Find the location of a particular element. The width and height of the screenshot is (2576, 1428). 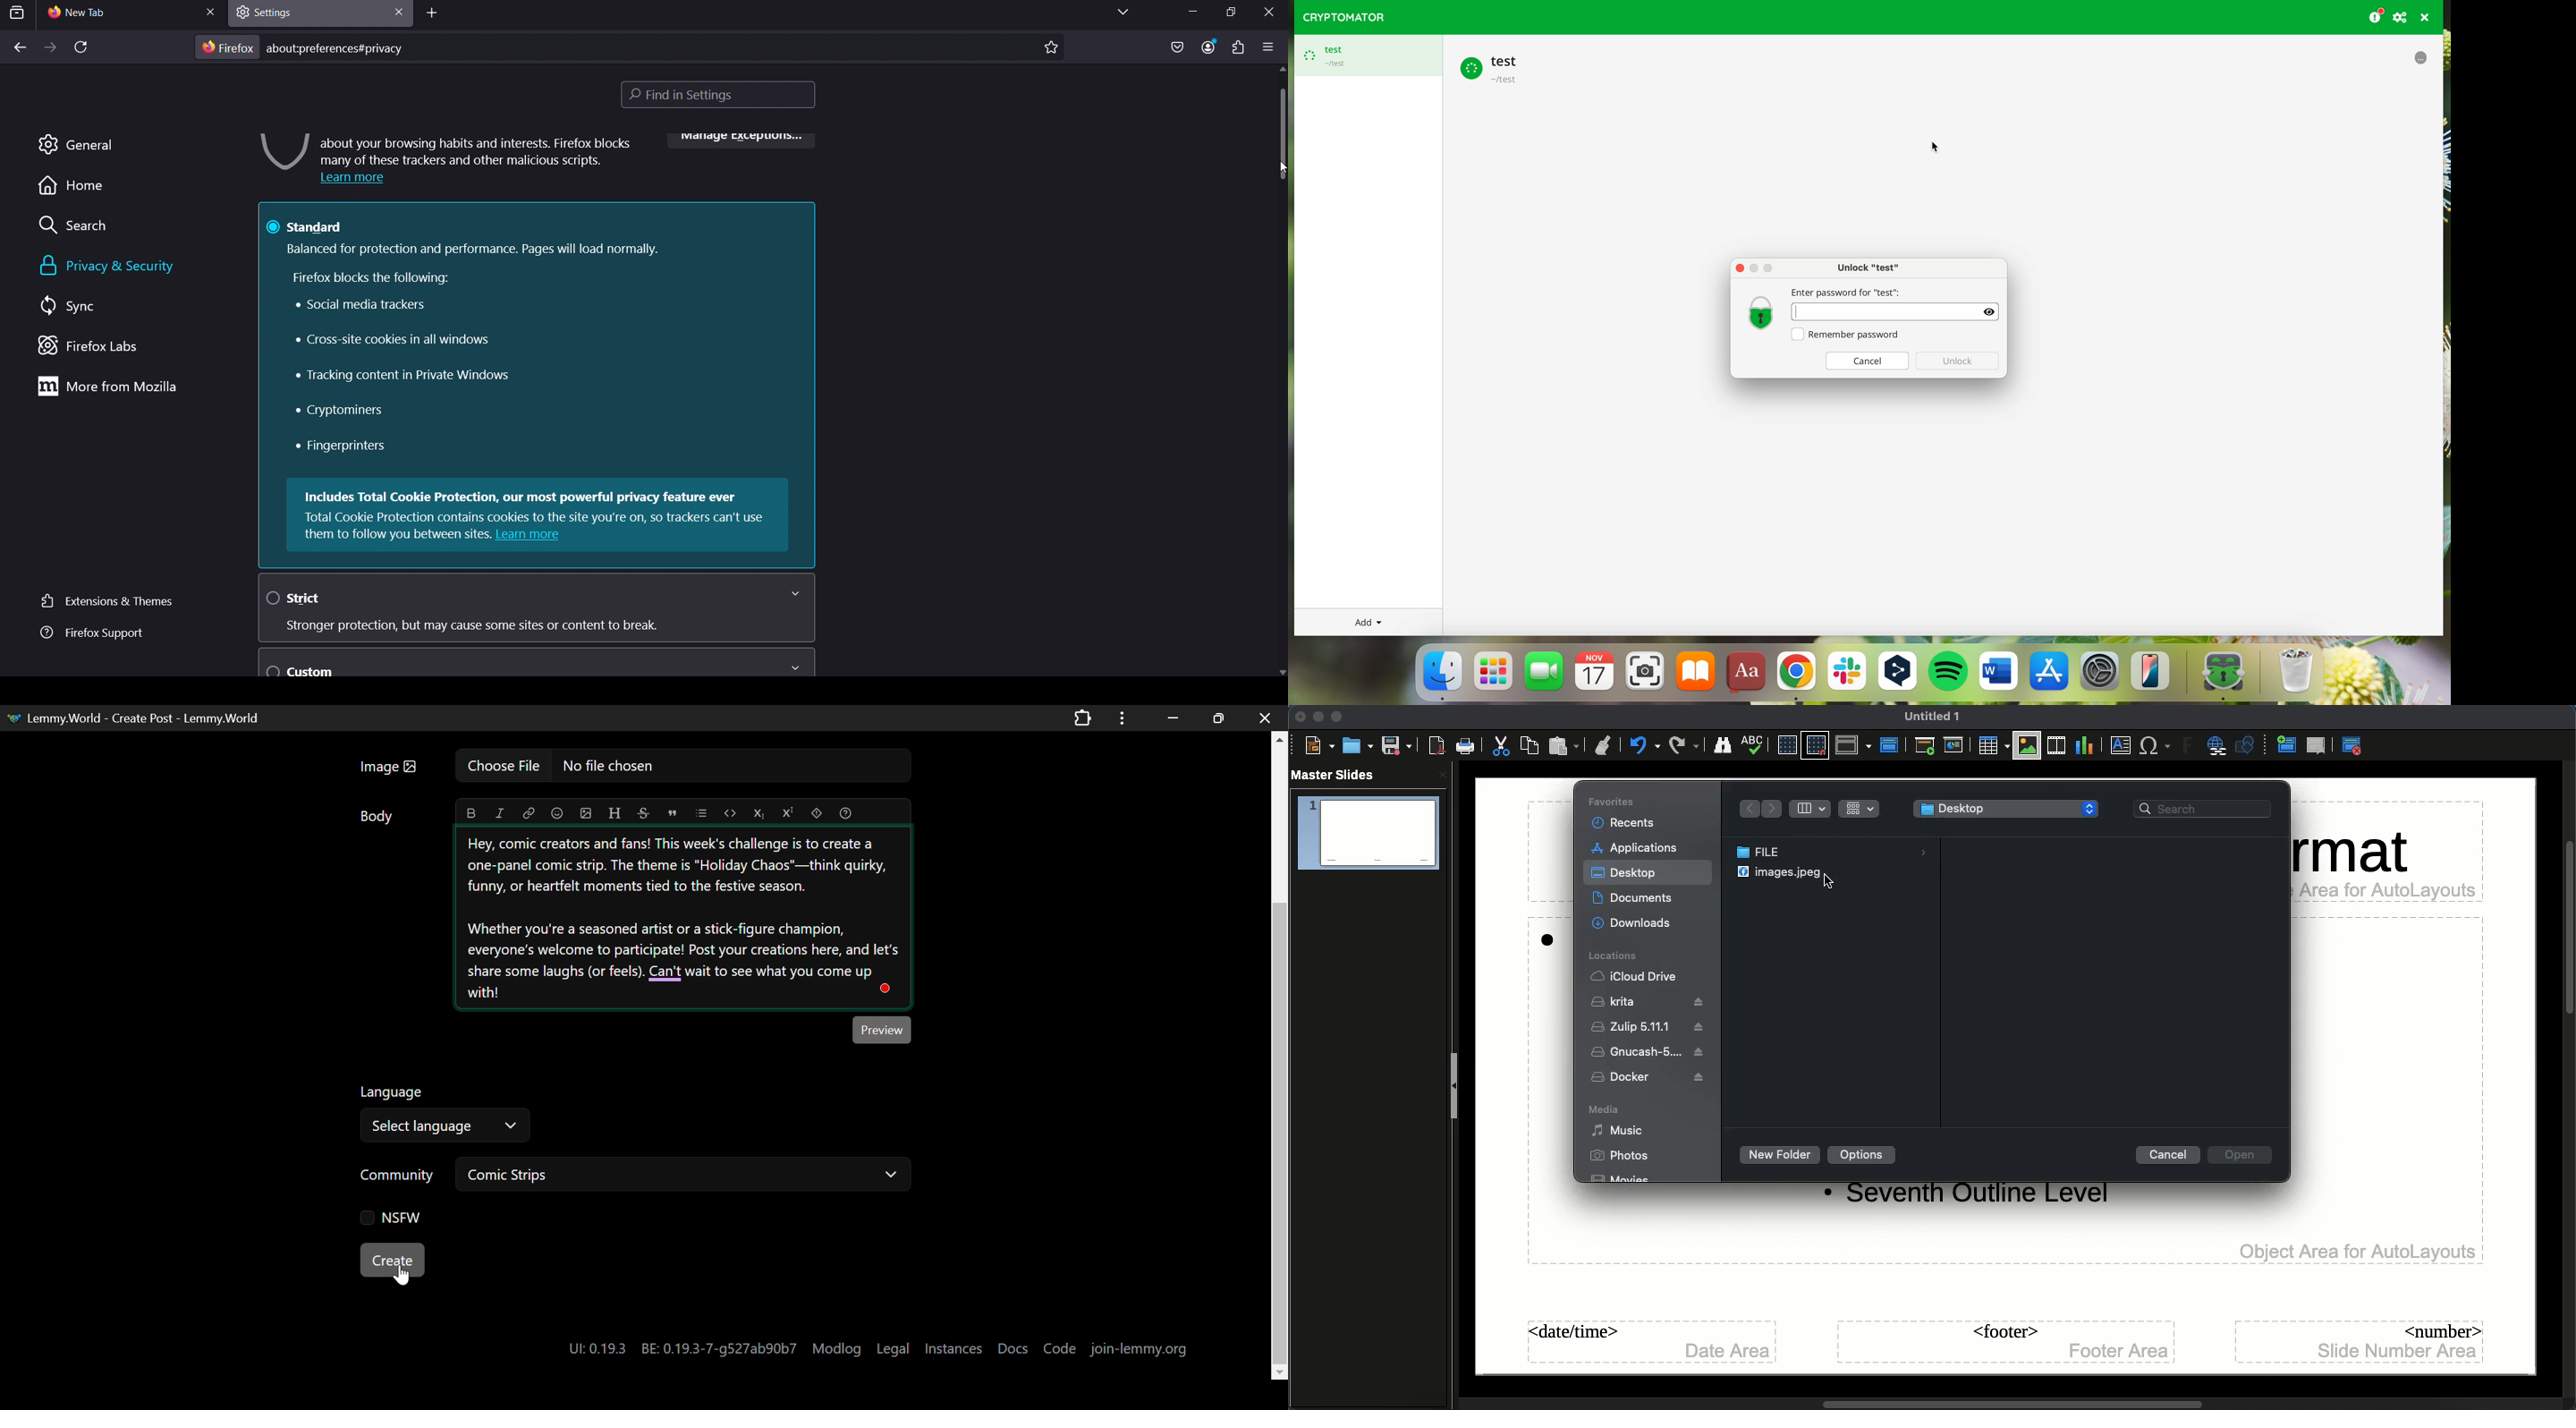

Restore Down is located at coordinates (1173, 716).